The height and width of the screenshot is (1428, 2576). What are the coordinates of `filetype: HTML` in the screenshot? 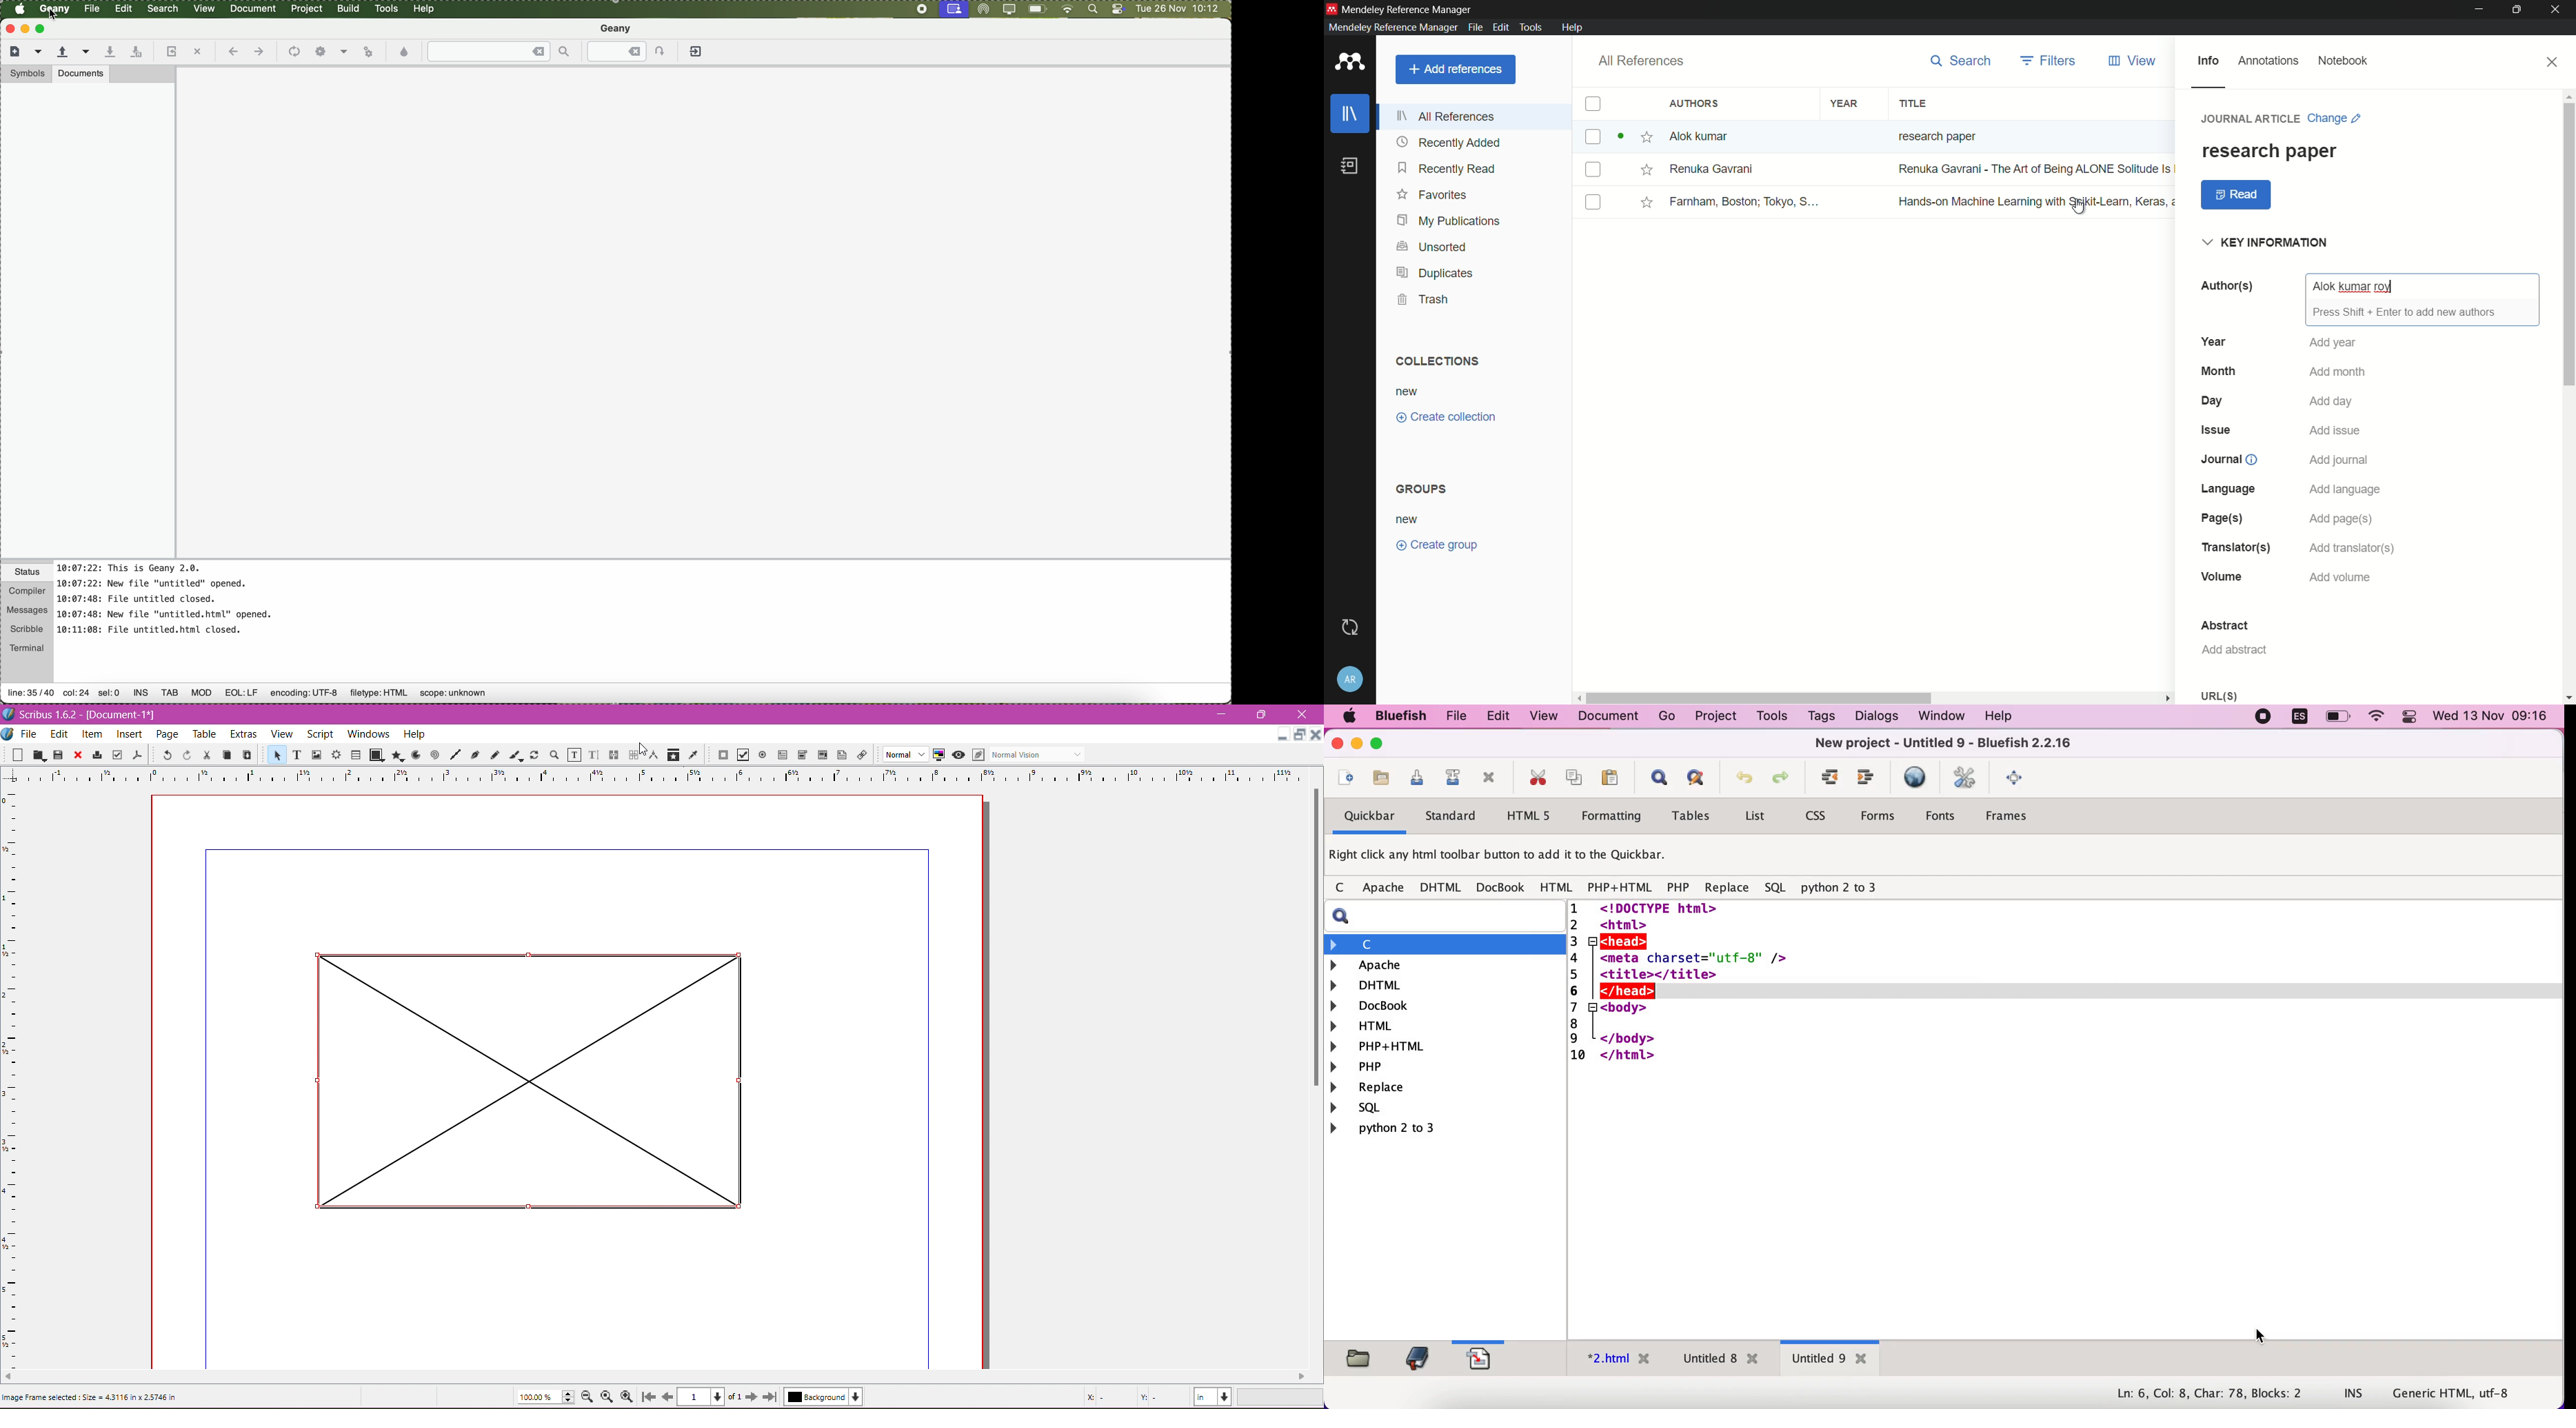 It's located at (378, 694).